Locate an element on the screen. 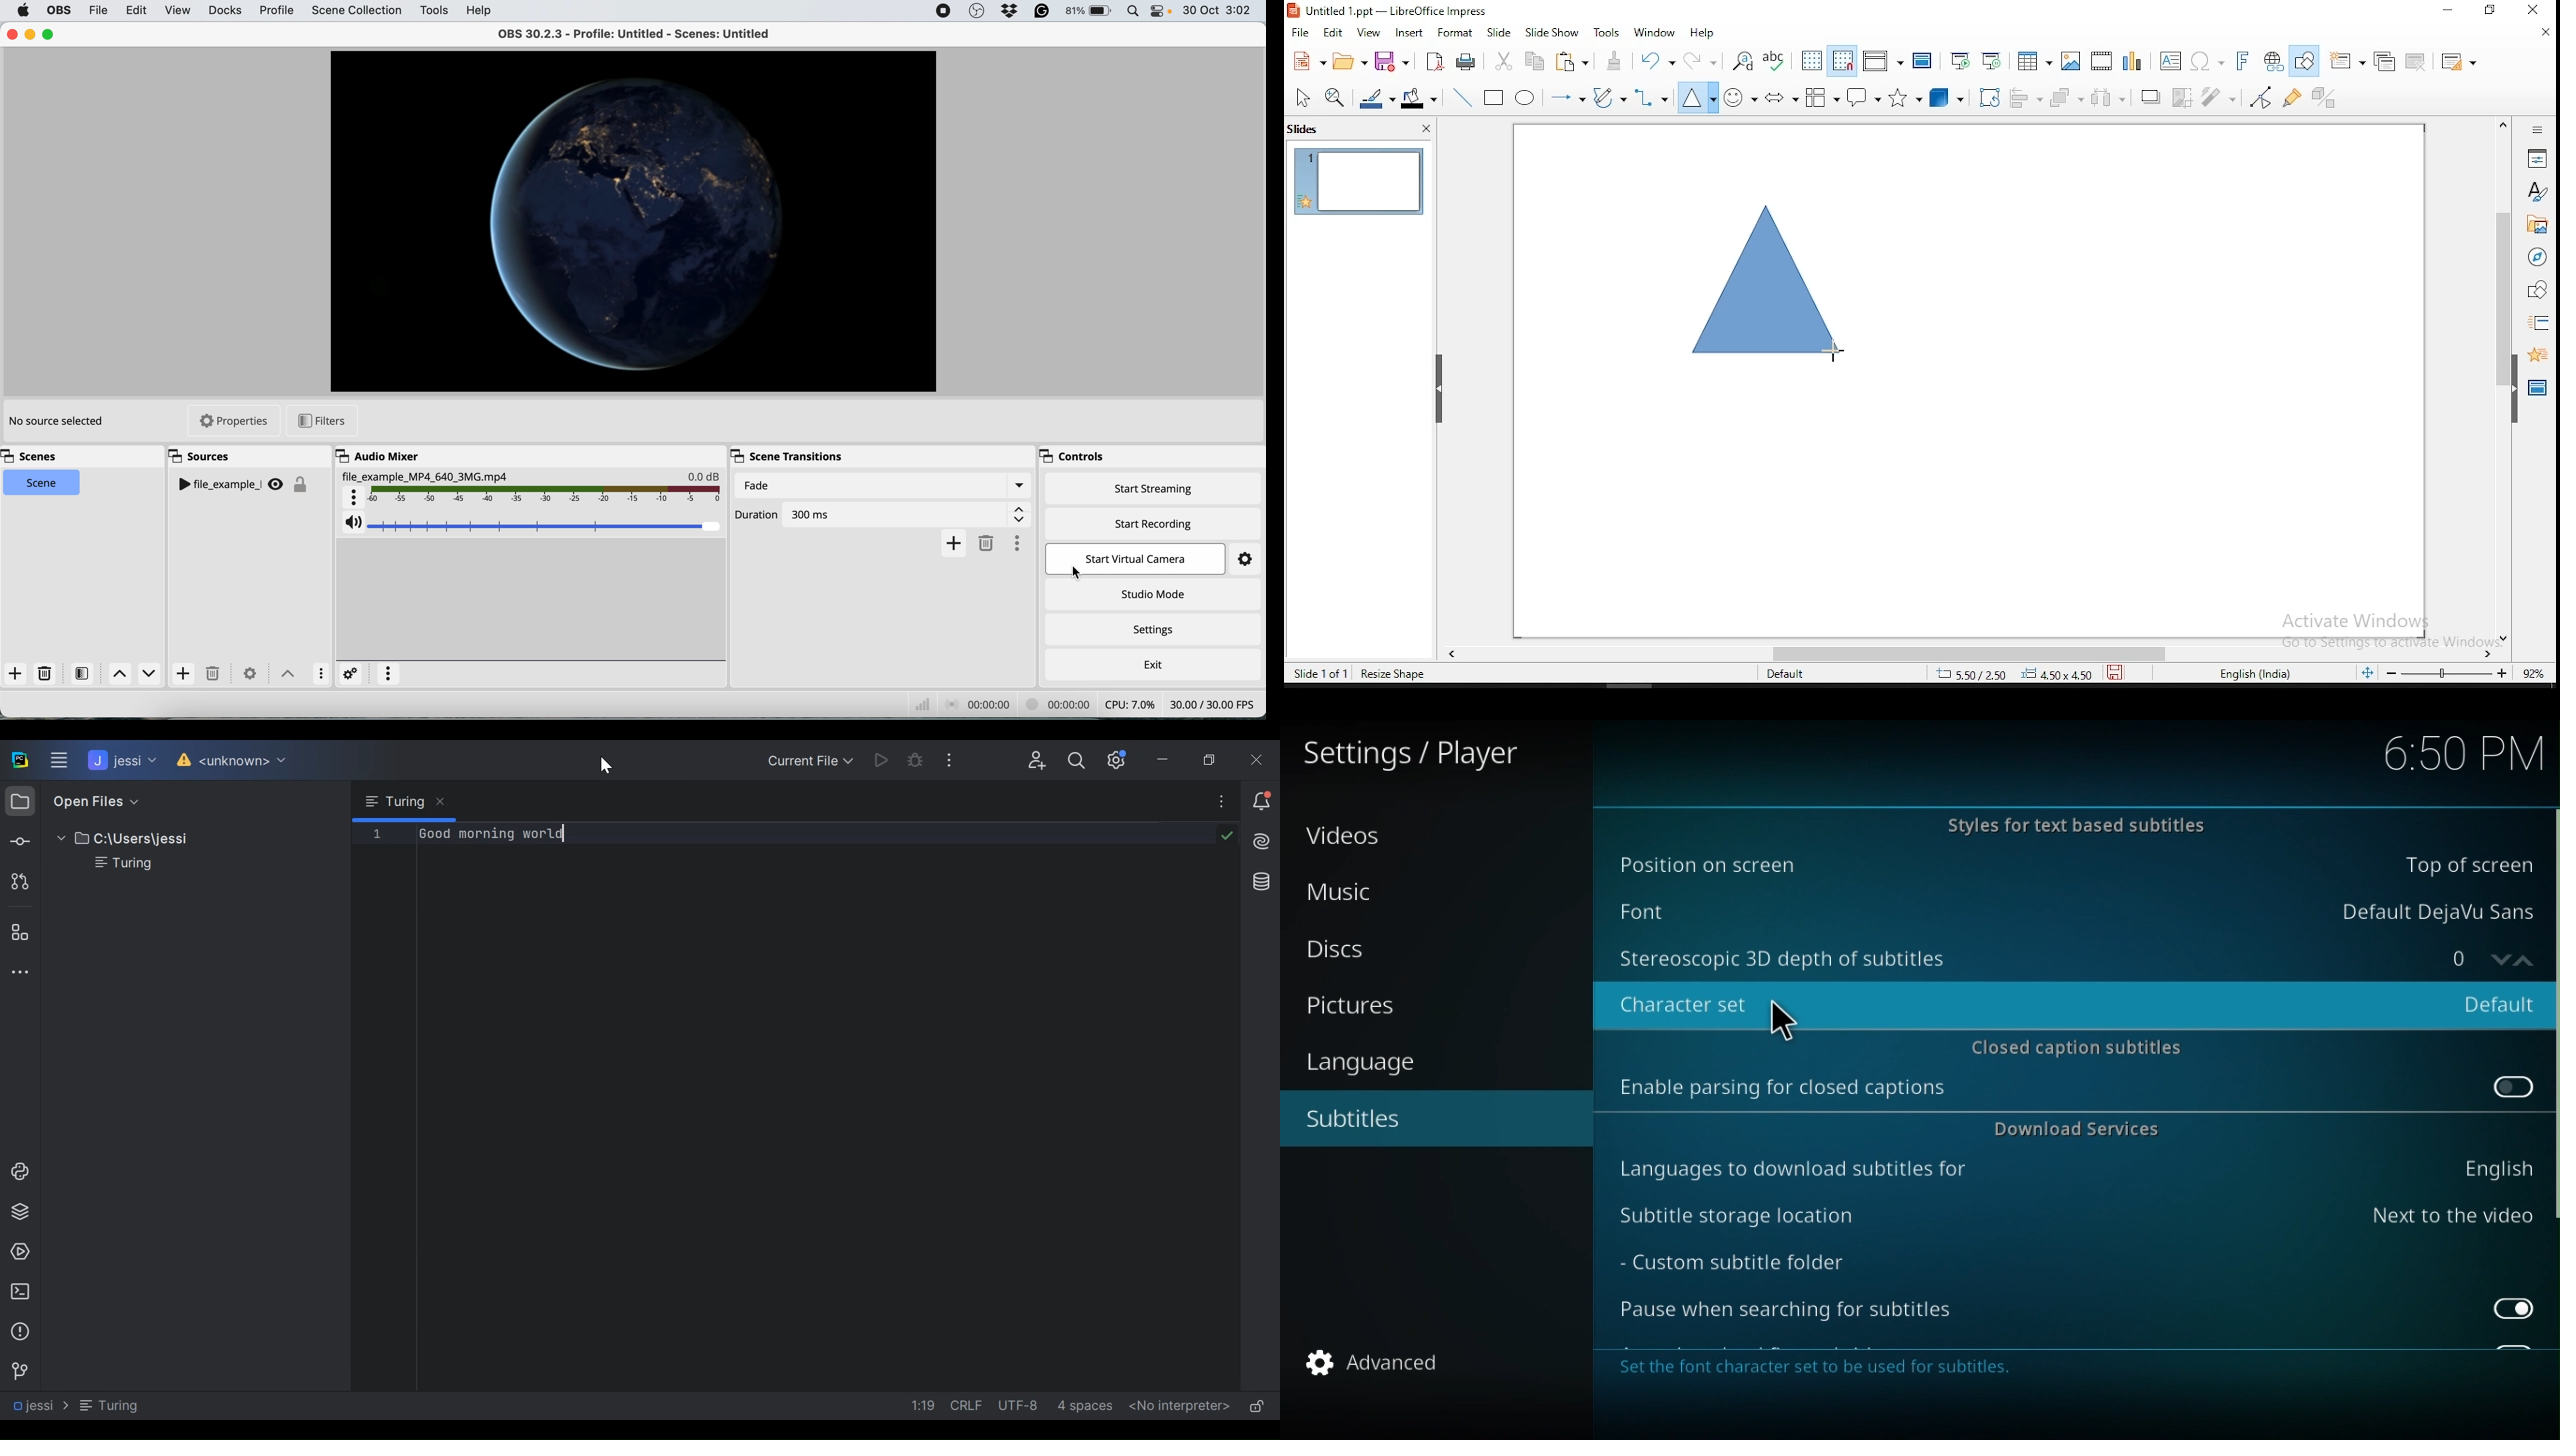 This screenshot has height=1456, width=2576. select tool is located at coordinates (1302, 97).